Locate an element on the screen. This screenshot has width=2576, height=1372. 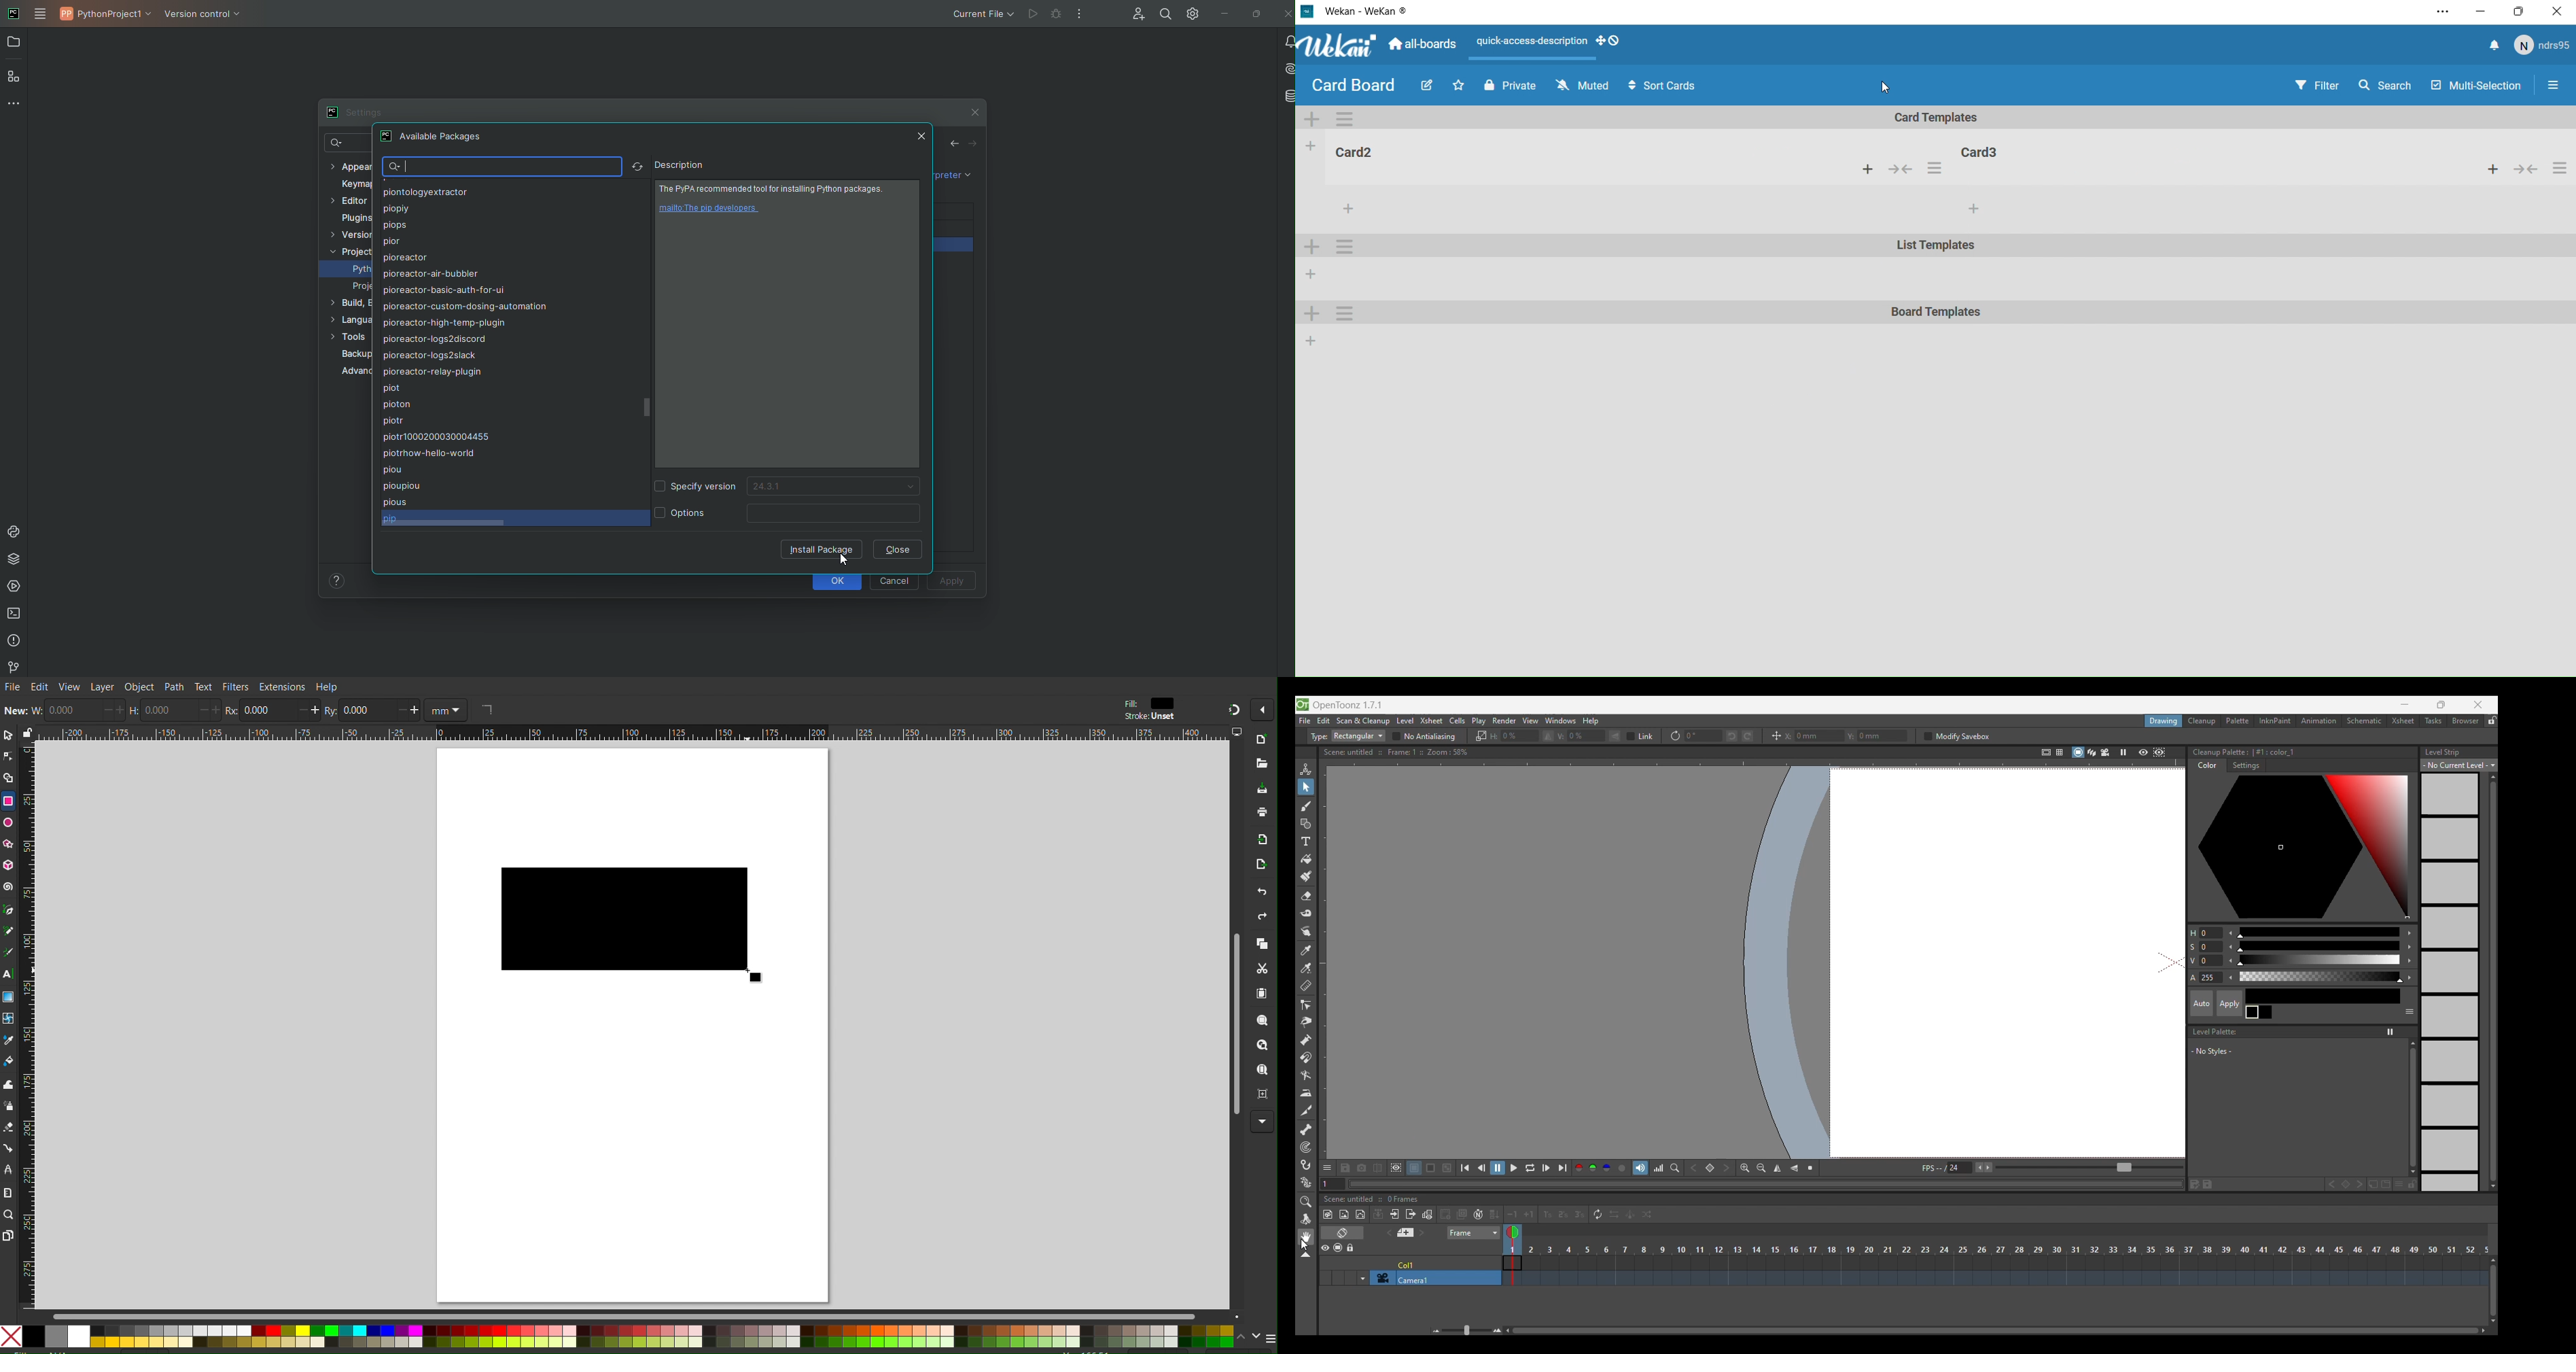
Card1 is located at coordinates (1355, 152).